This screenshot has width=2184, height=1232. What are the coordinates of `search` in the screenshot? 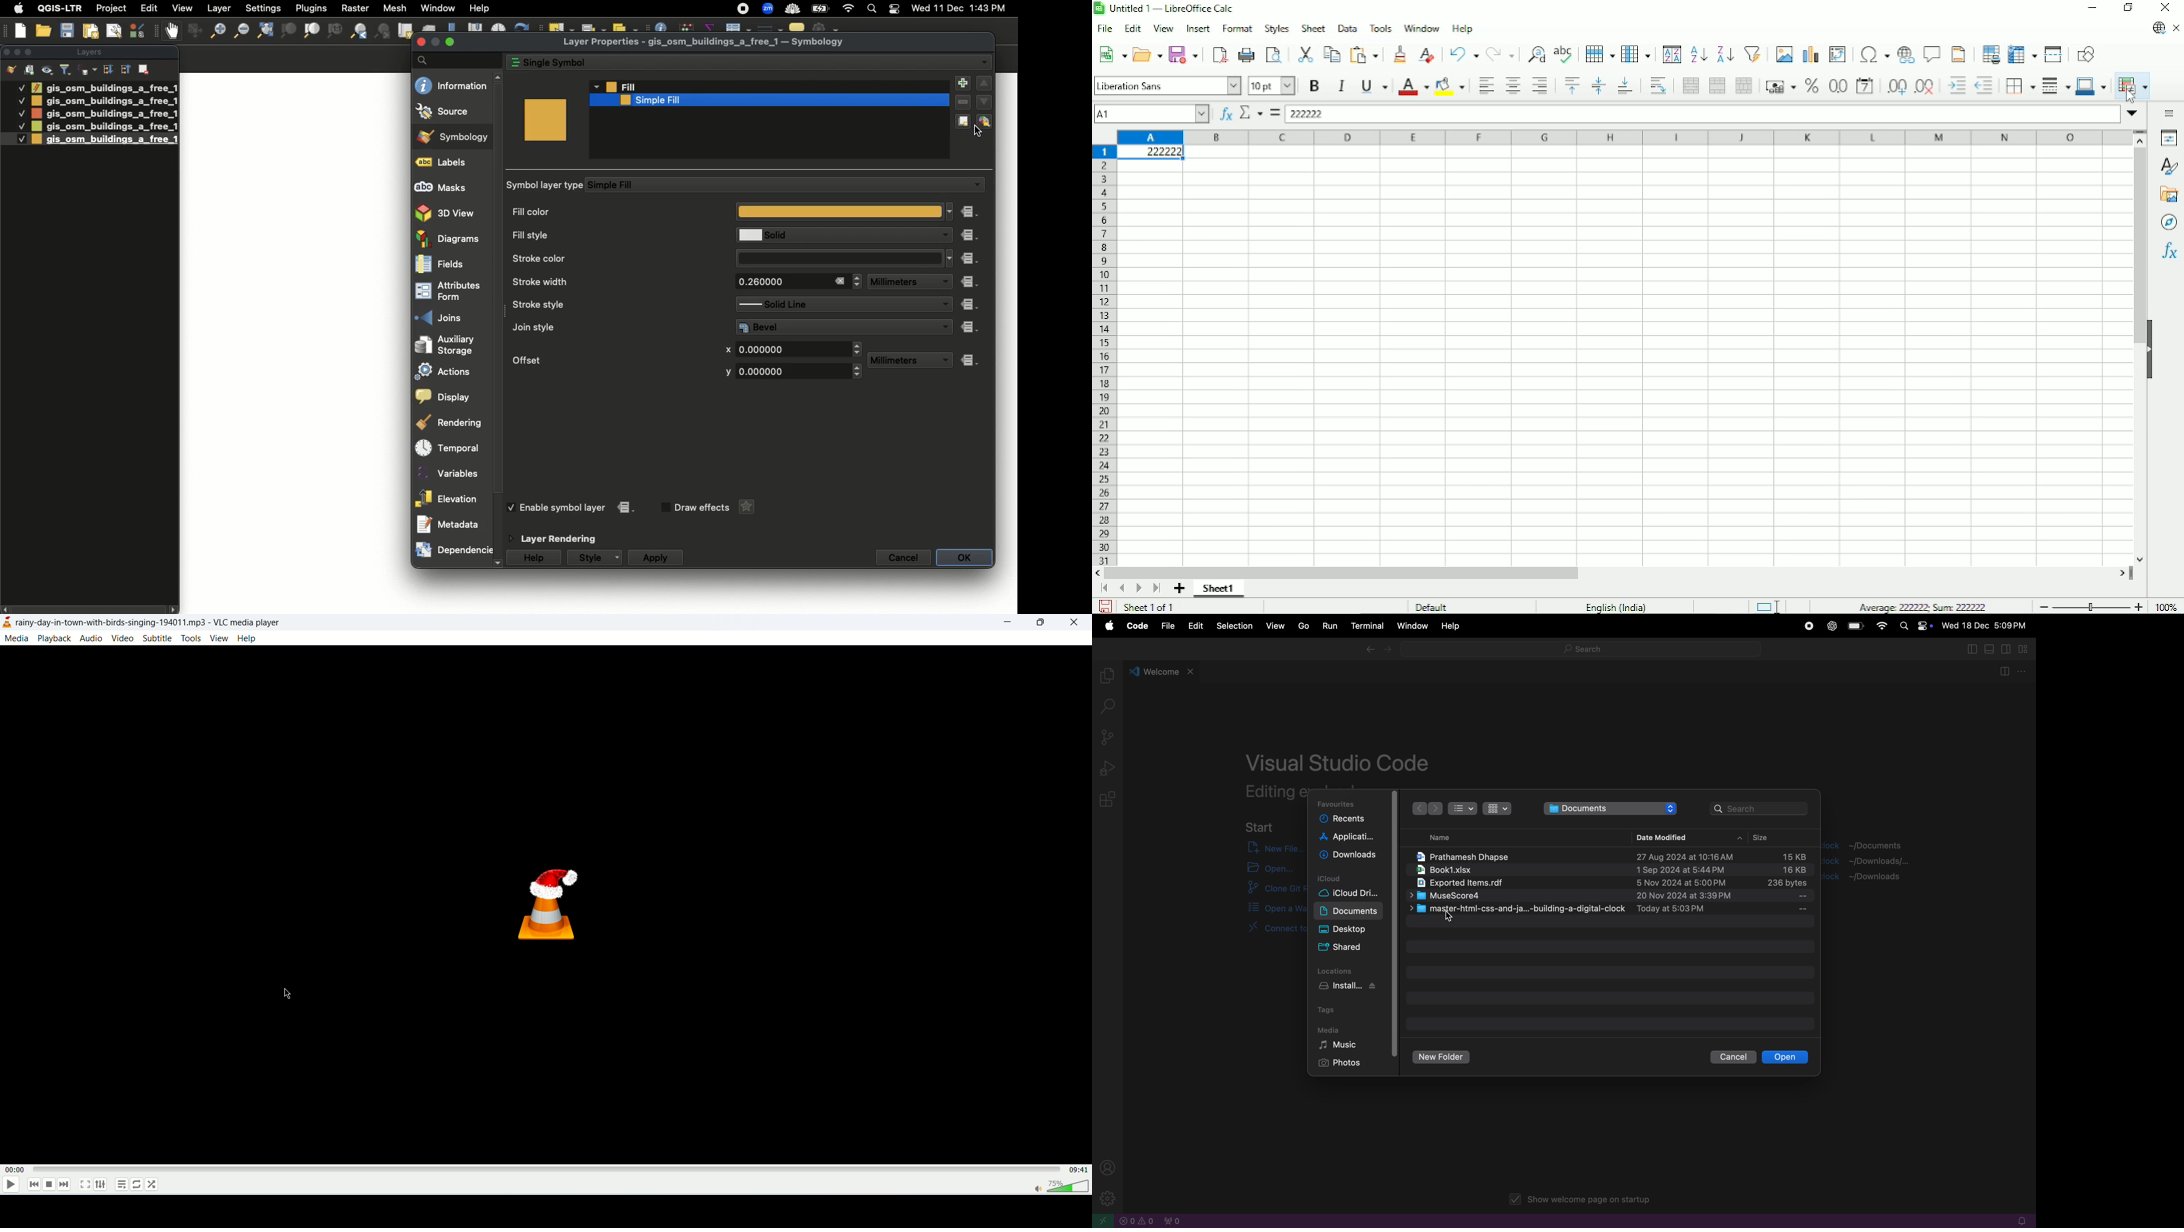 It's located at (1111, 707).